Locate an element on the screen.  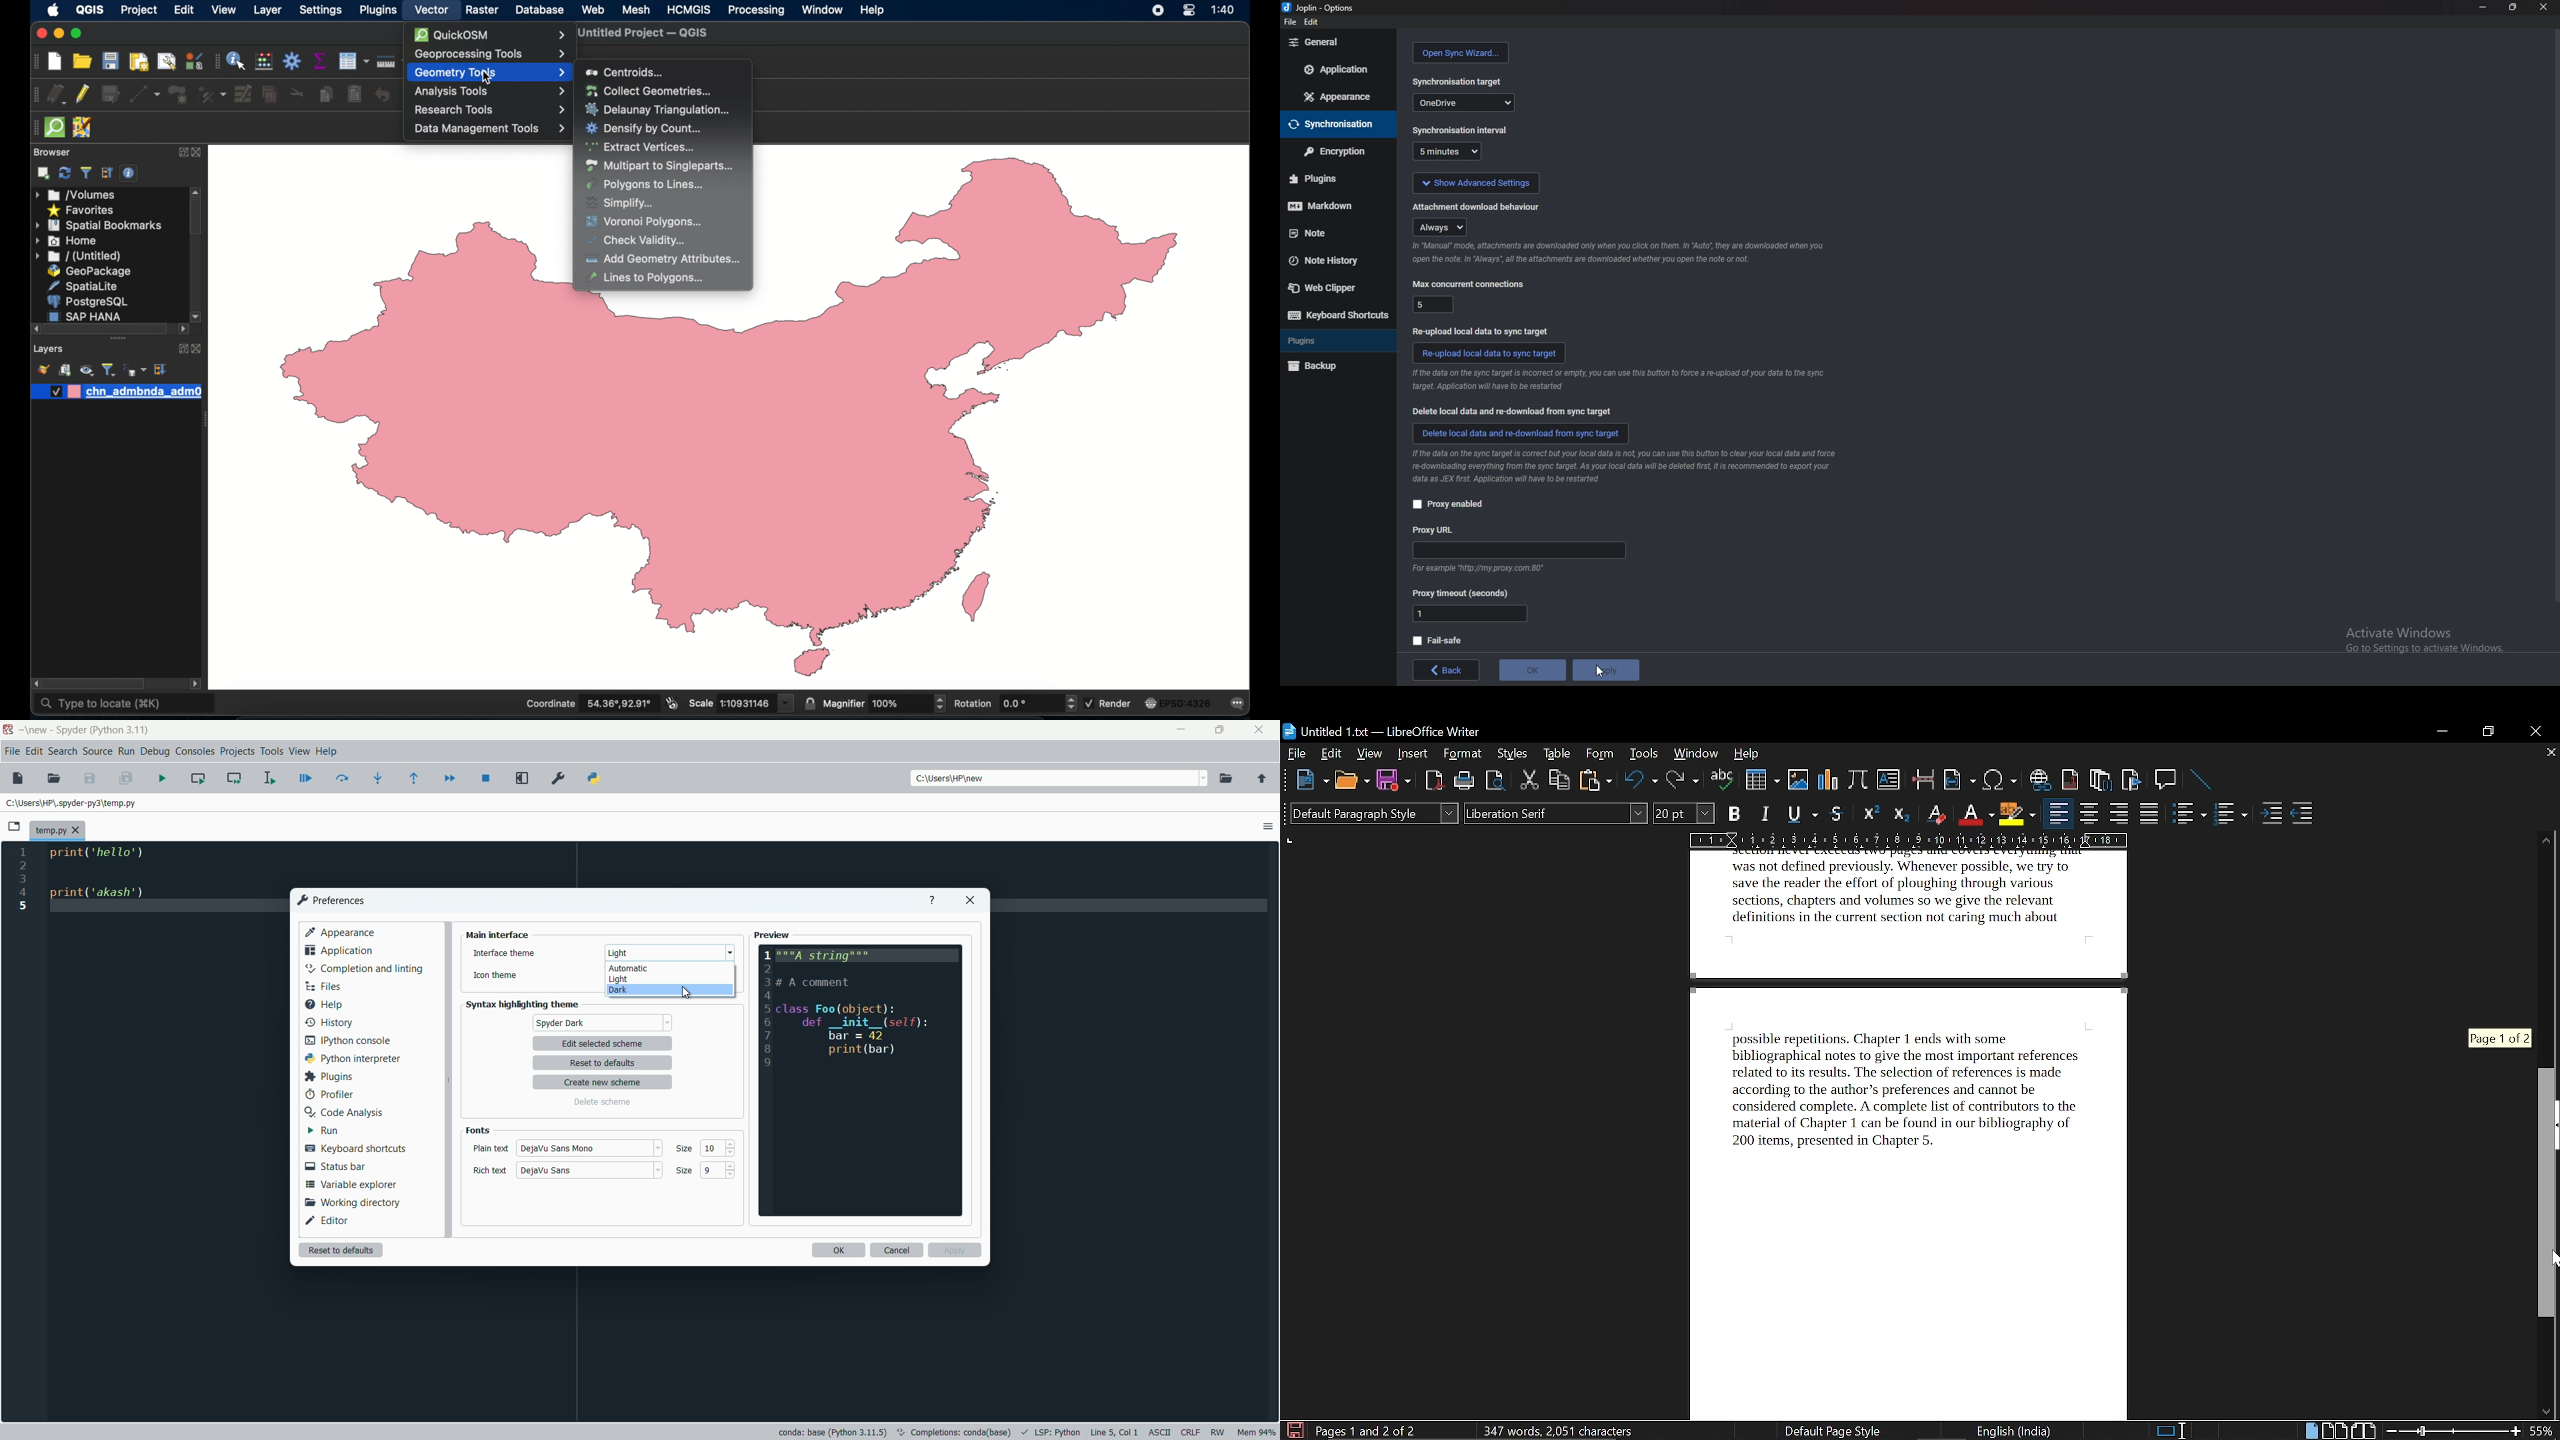
note history is located at coordinates (1333, 259).